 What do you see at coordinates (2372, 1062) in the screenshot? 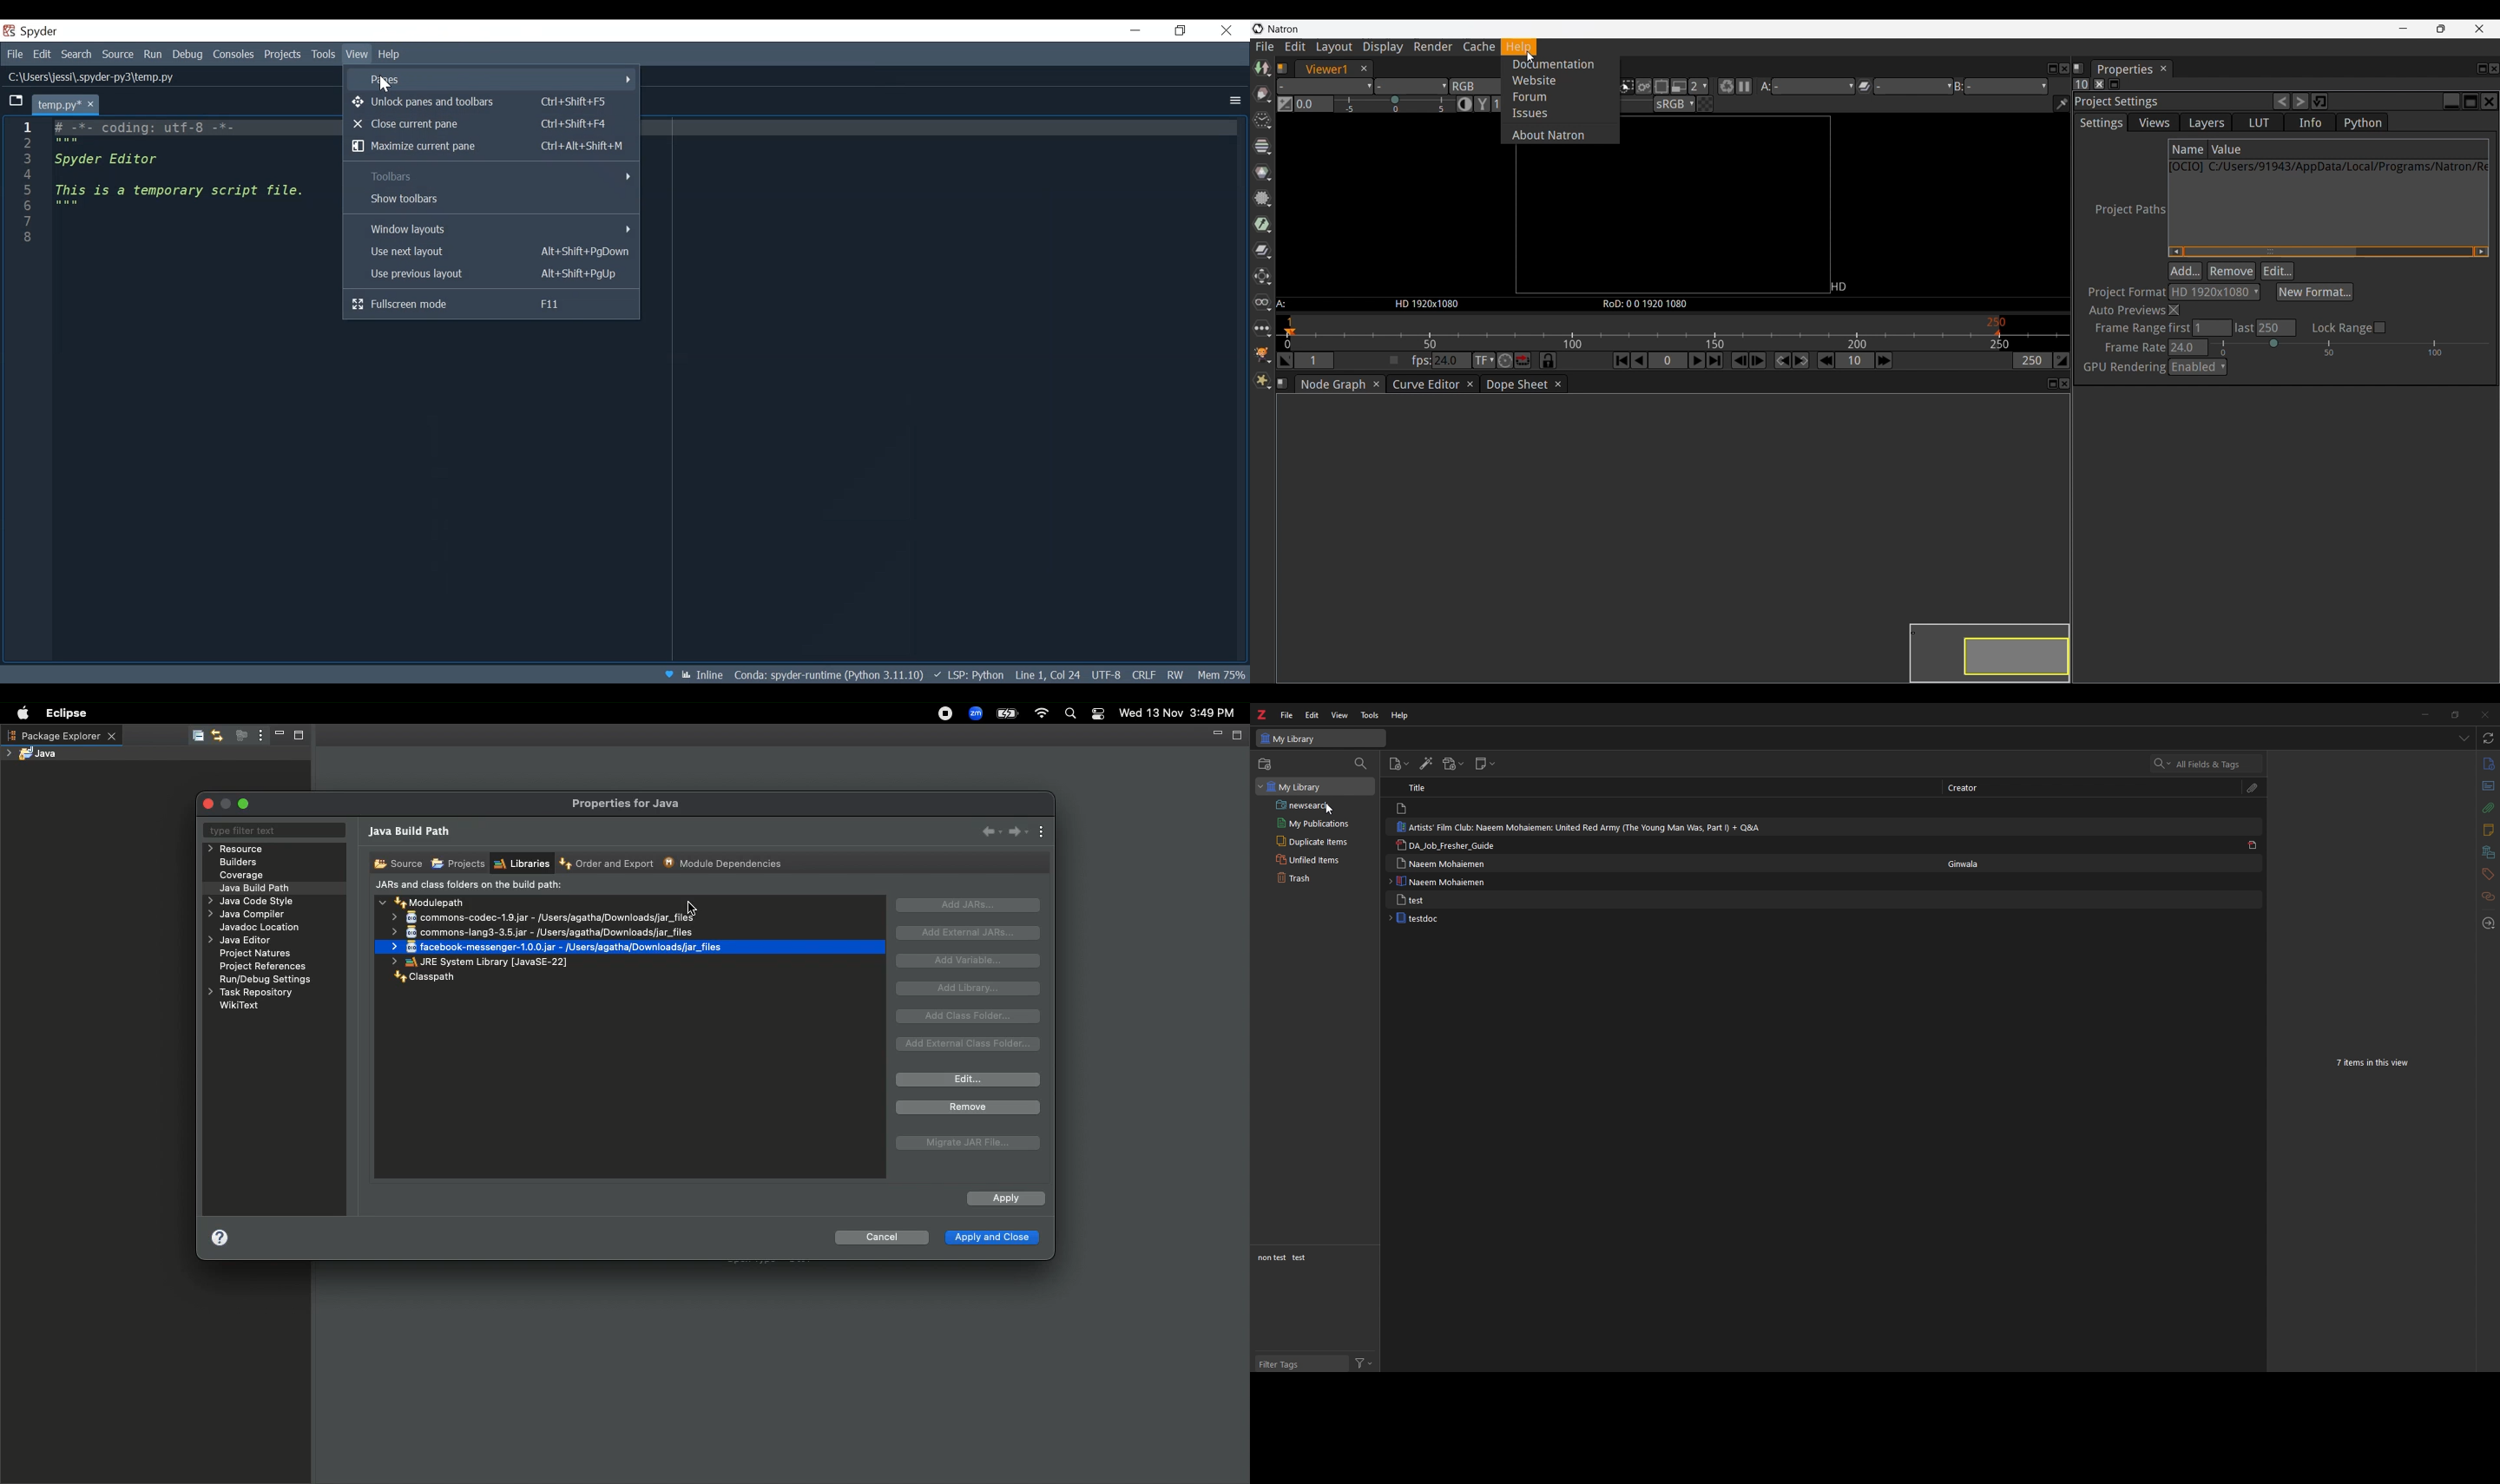
I see `7 items in this view` at bounding box center [2372, 1062].